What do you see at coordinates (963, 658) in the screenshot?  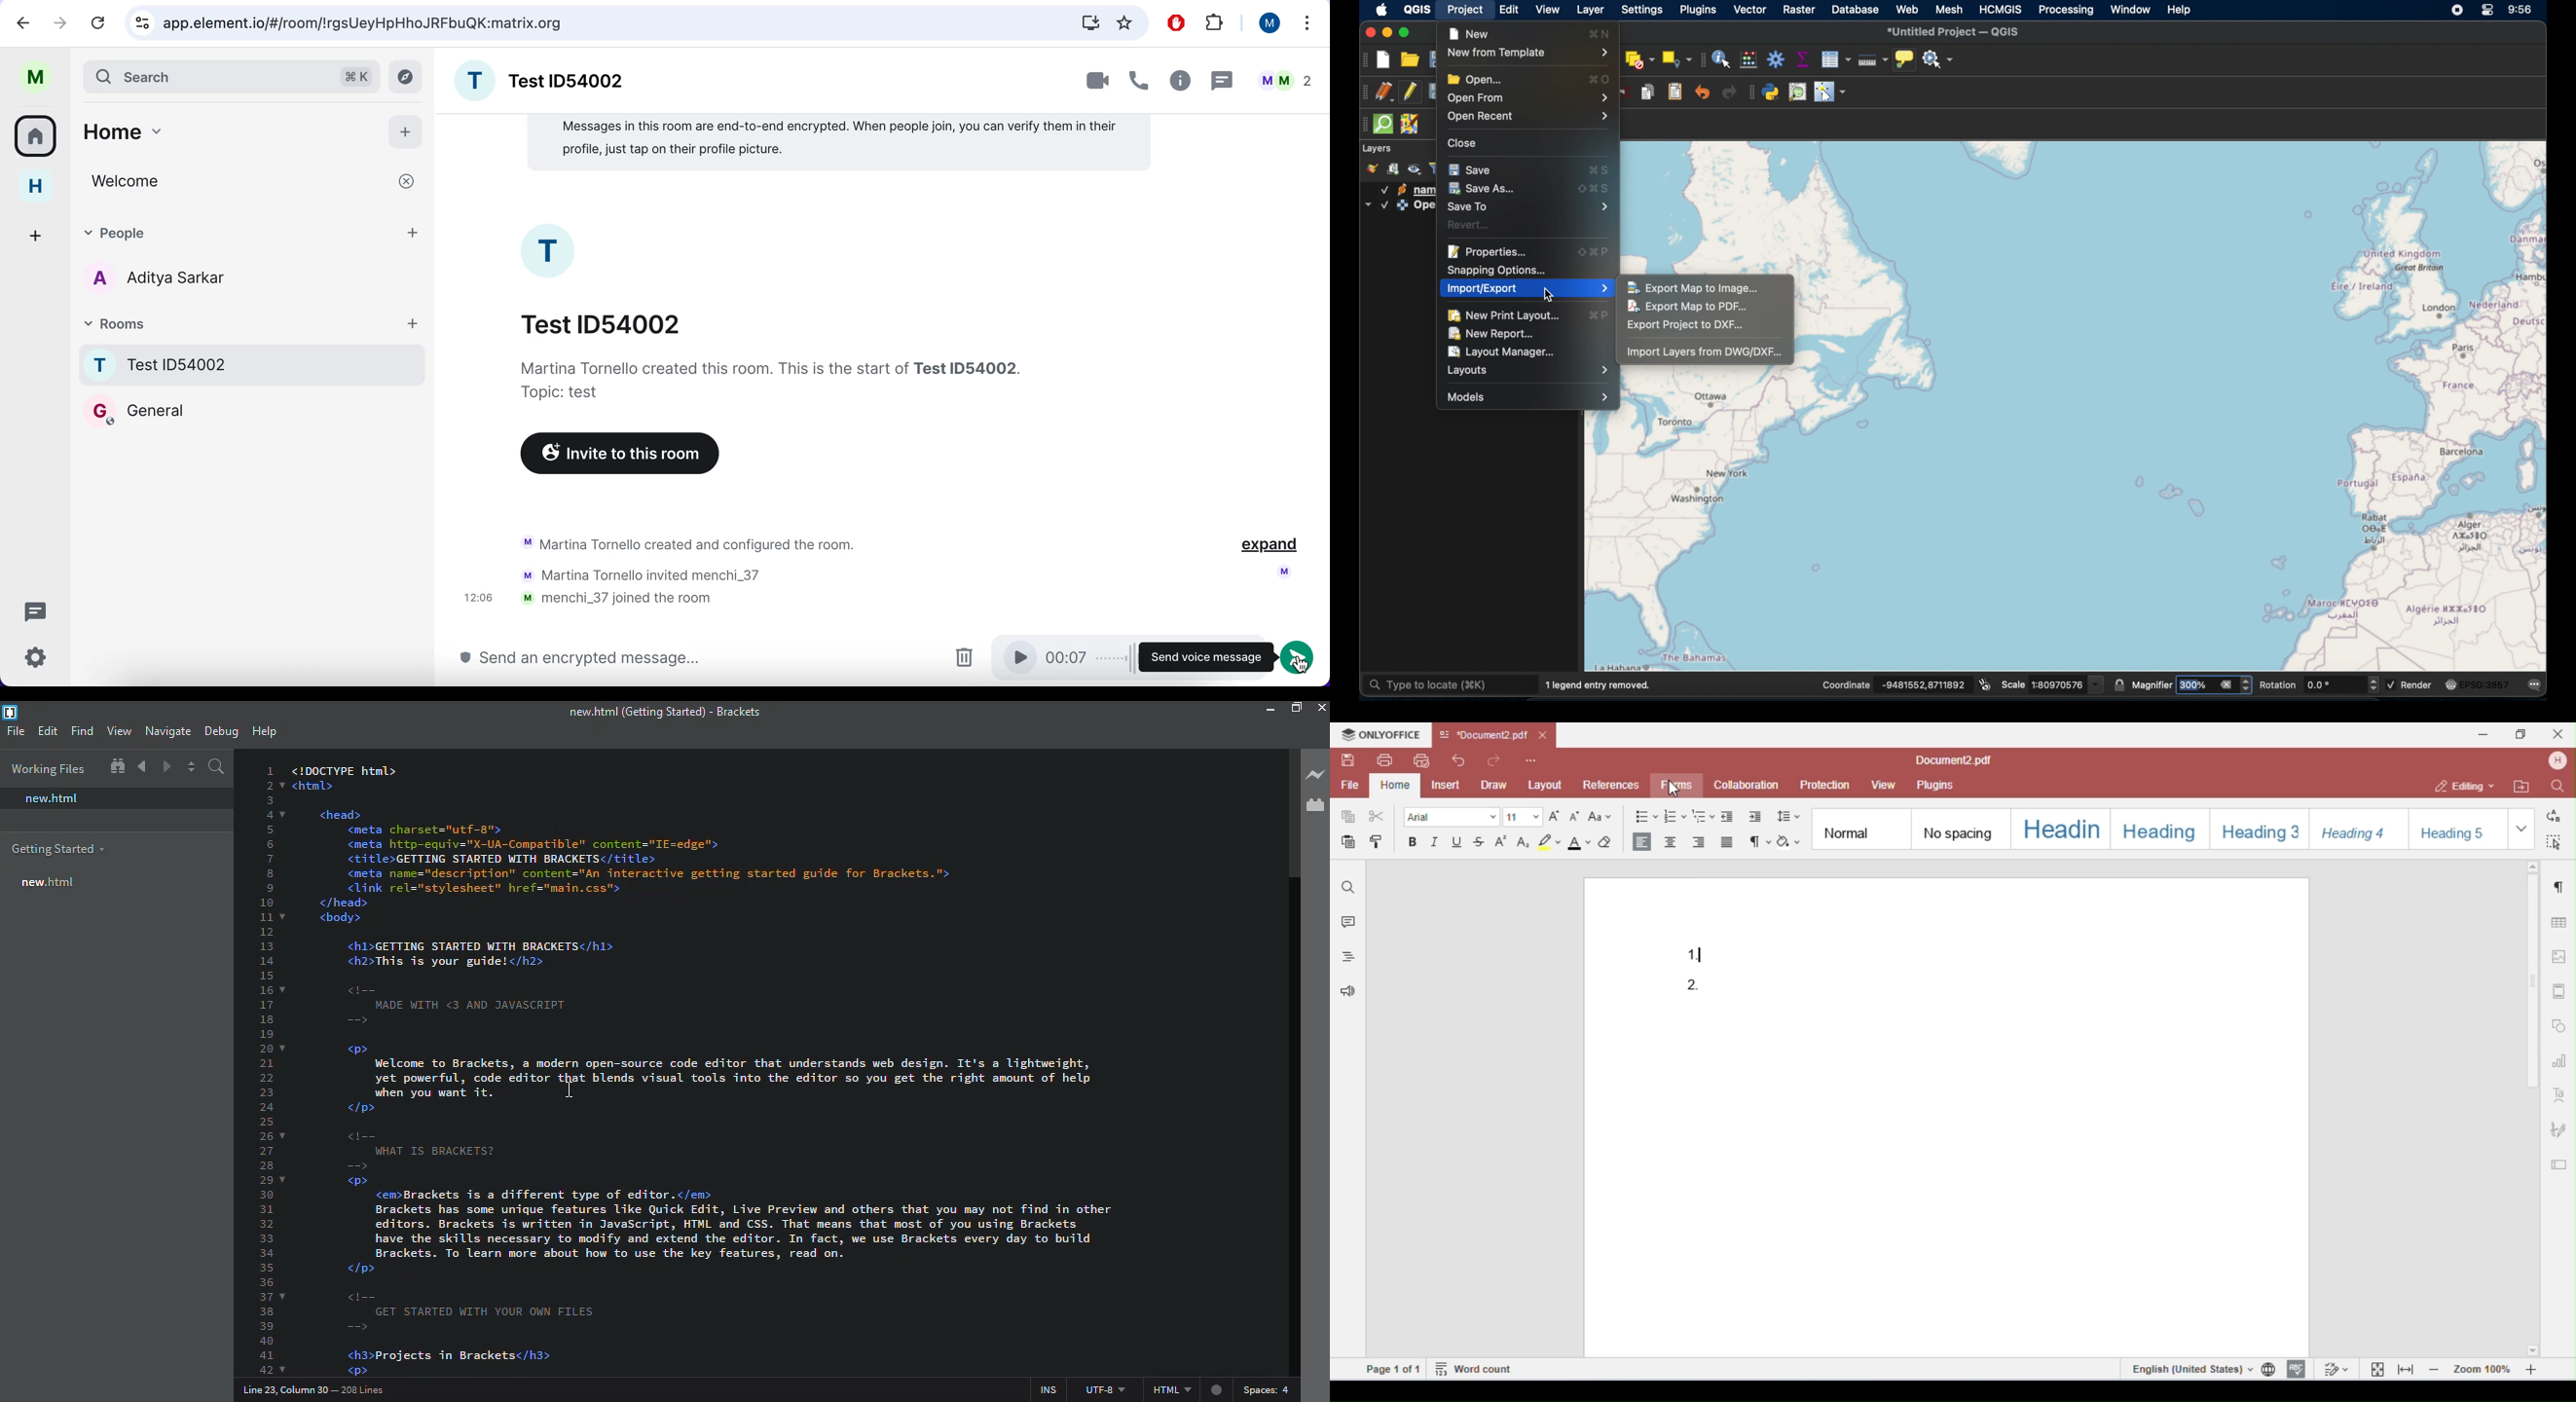 I see `trash` at bounding box center [963, 658].